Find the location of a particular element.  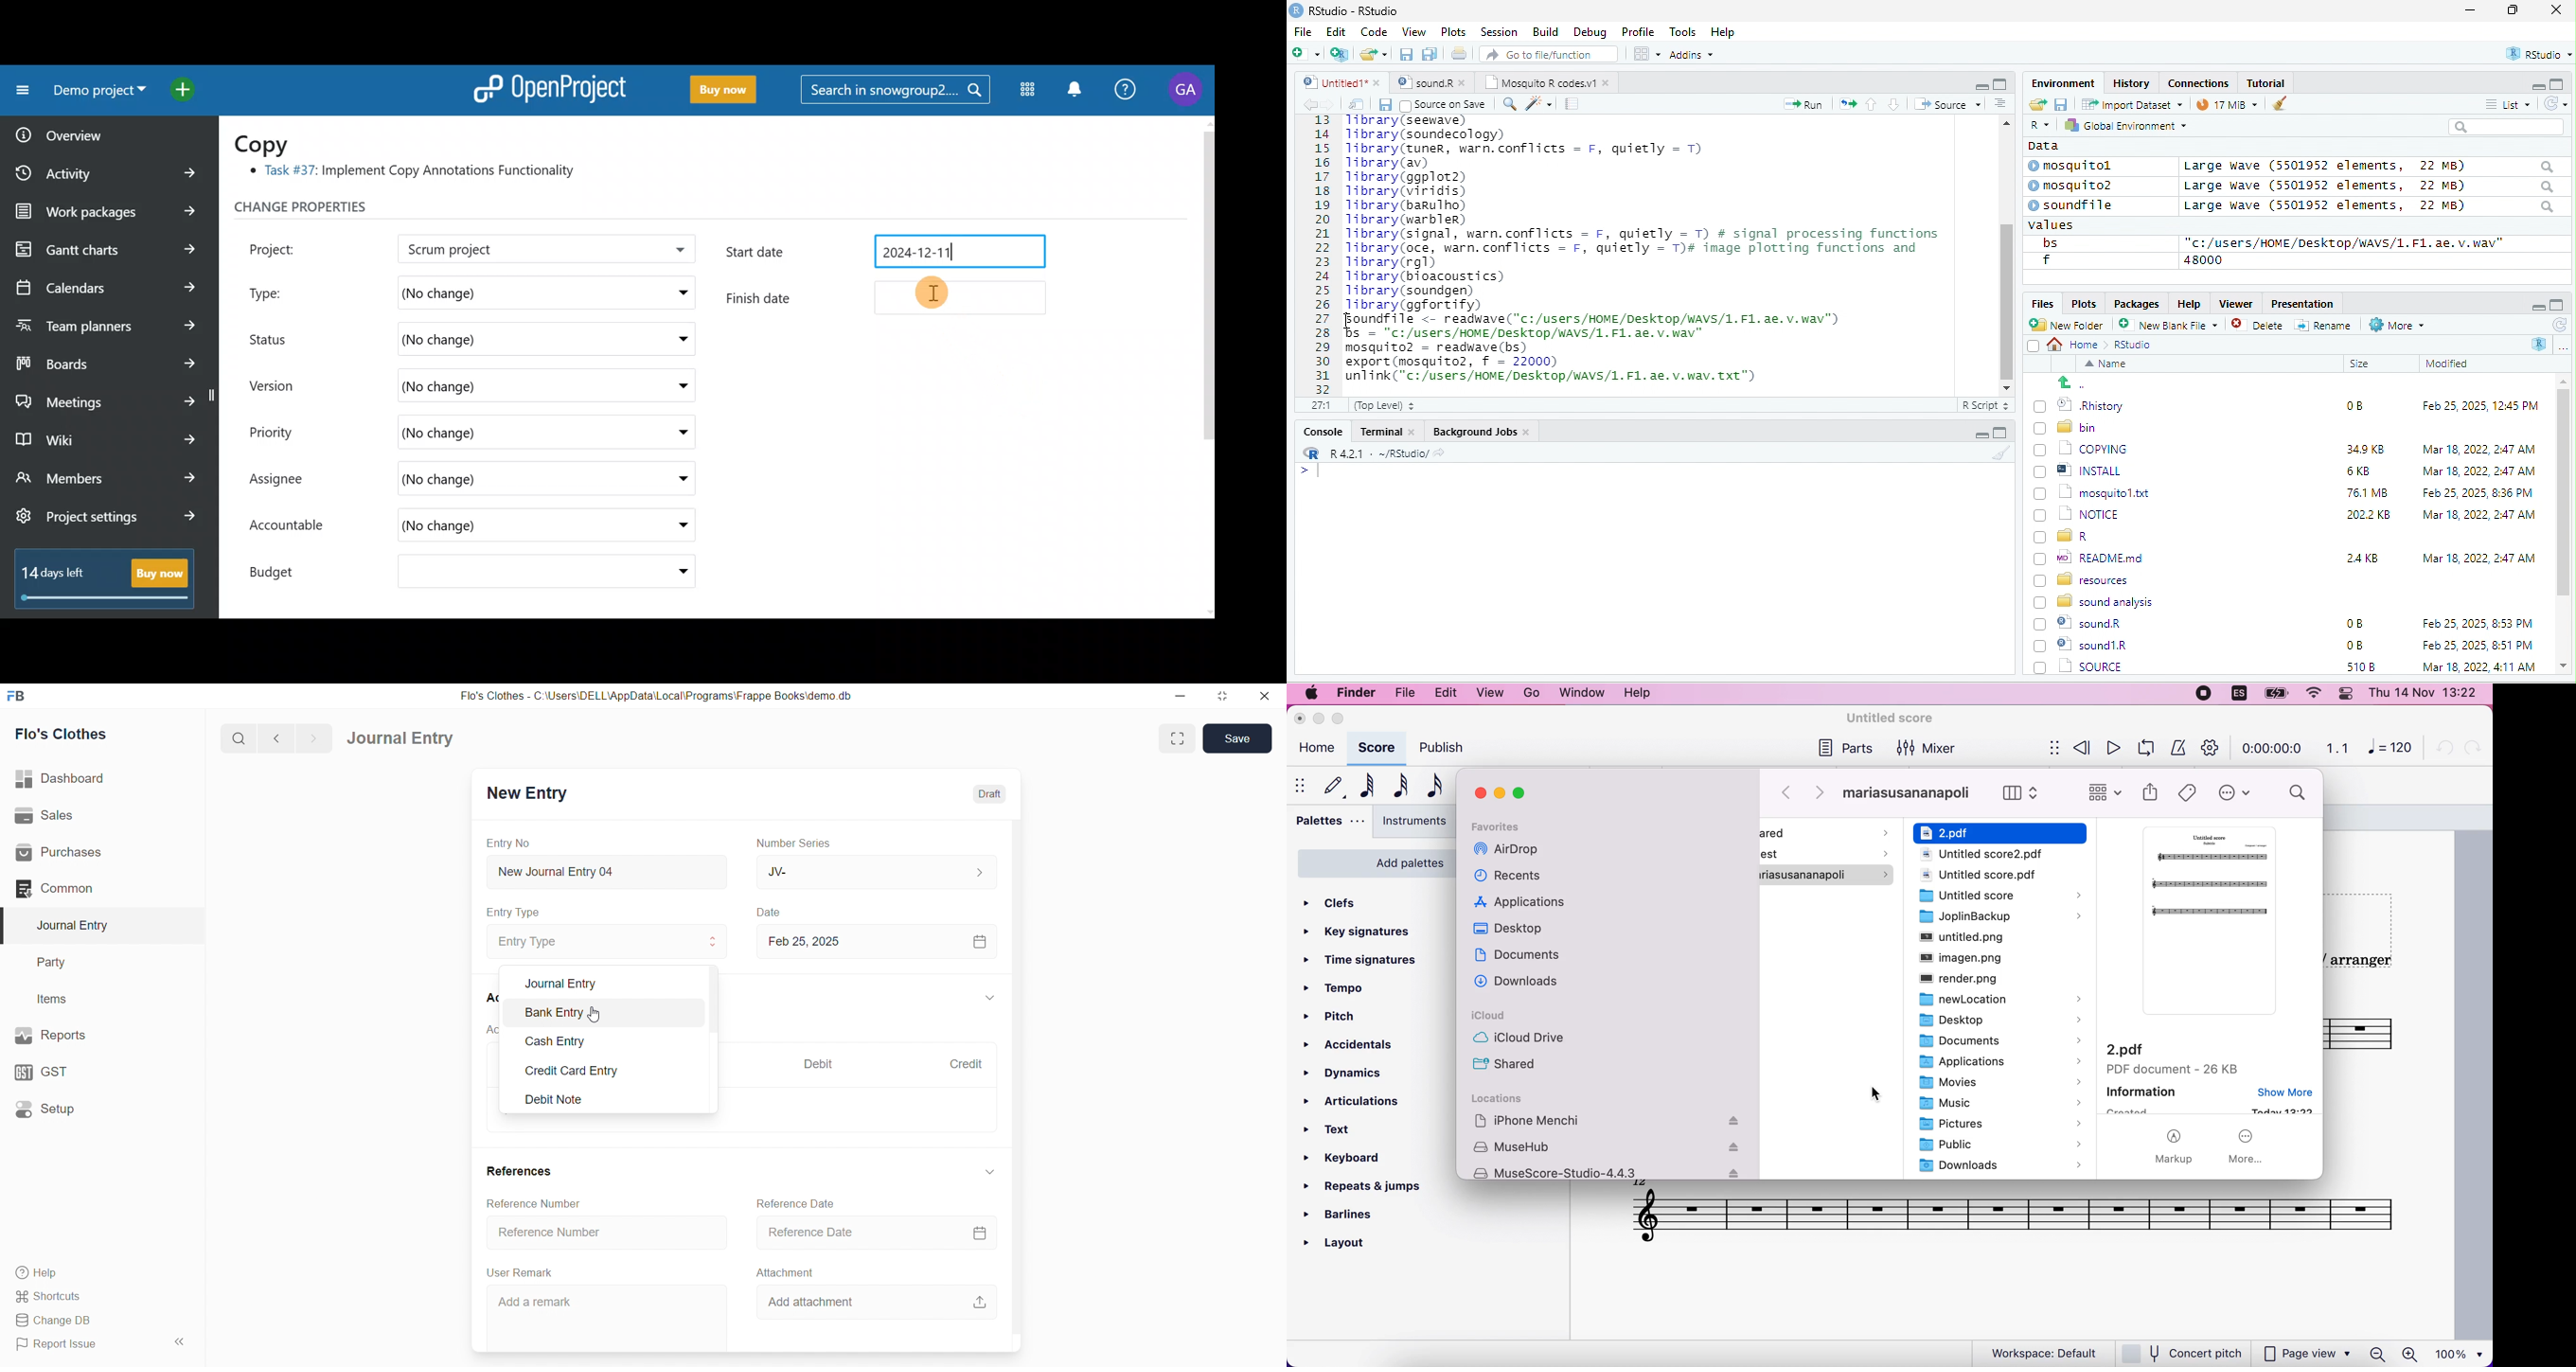

Feb 25, 2025 is located at coordinates (874, 941).